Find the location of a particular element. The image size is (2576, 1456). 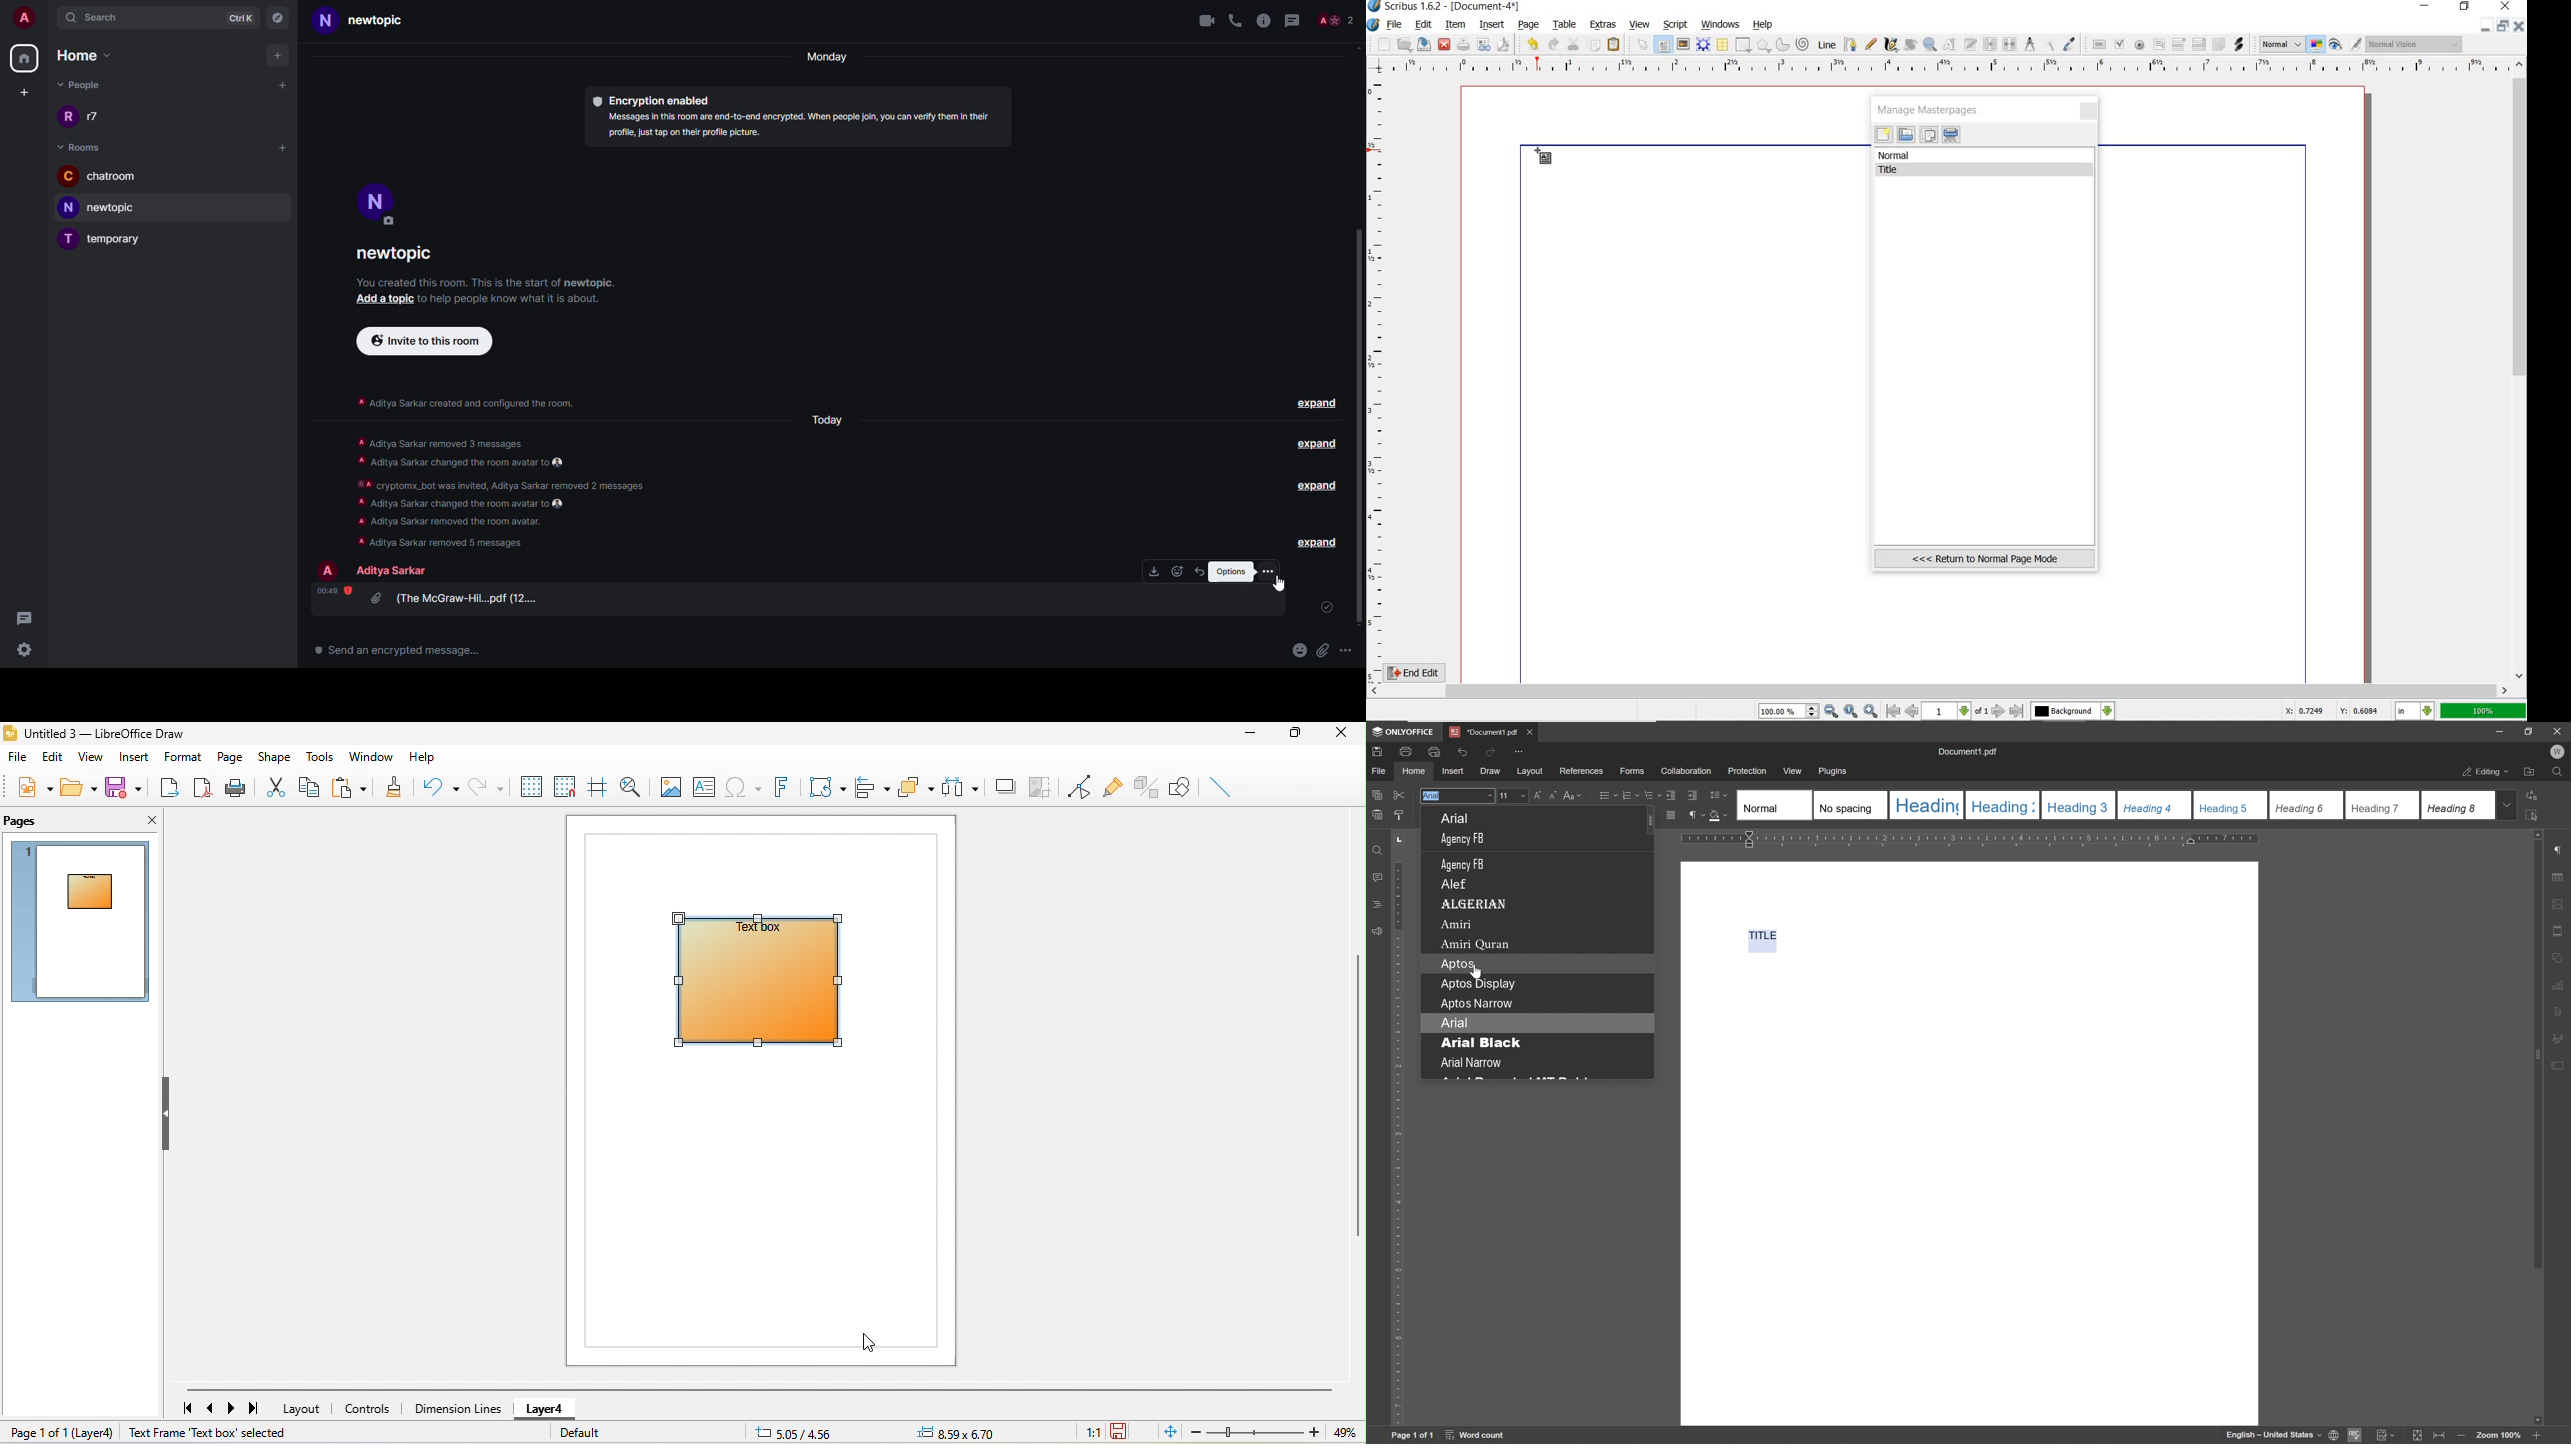

pdf check box is located at coordinates (2119, 44).